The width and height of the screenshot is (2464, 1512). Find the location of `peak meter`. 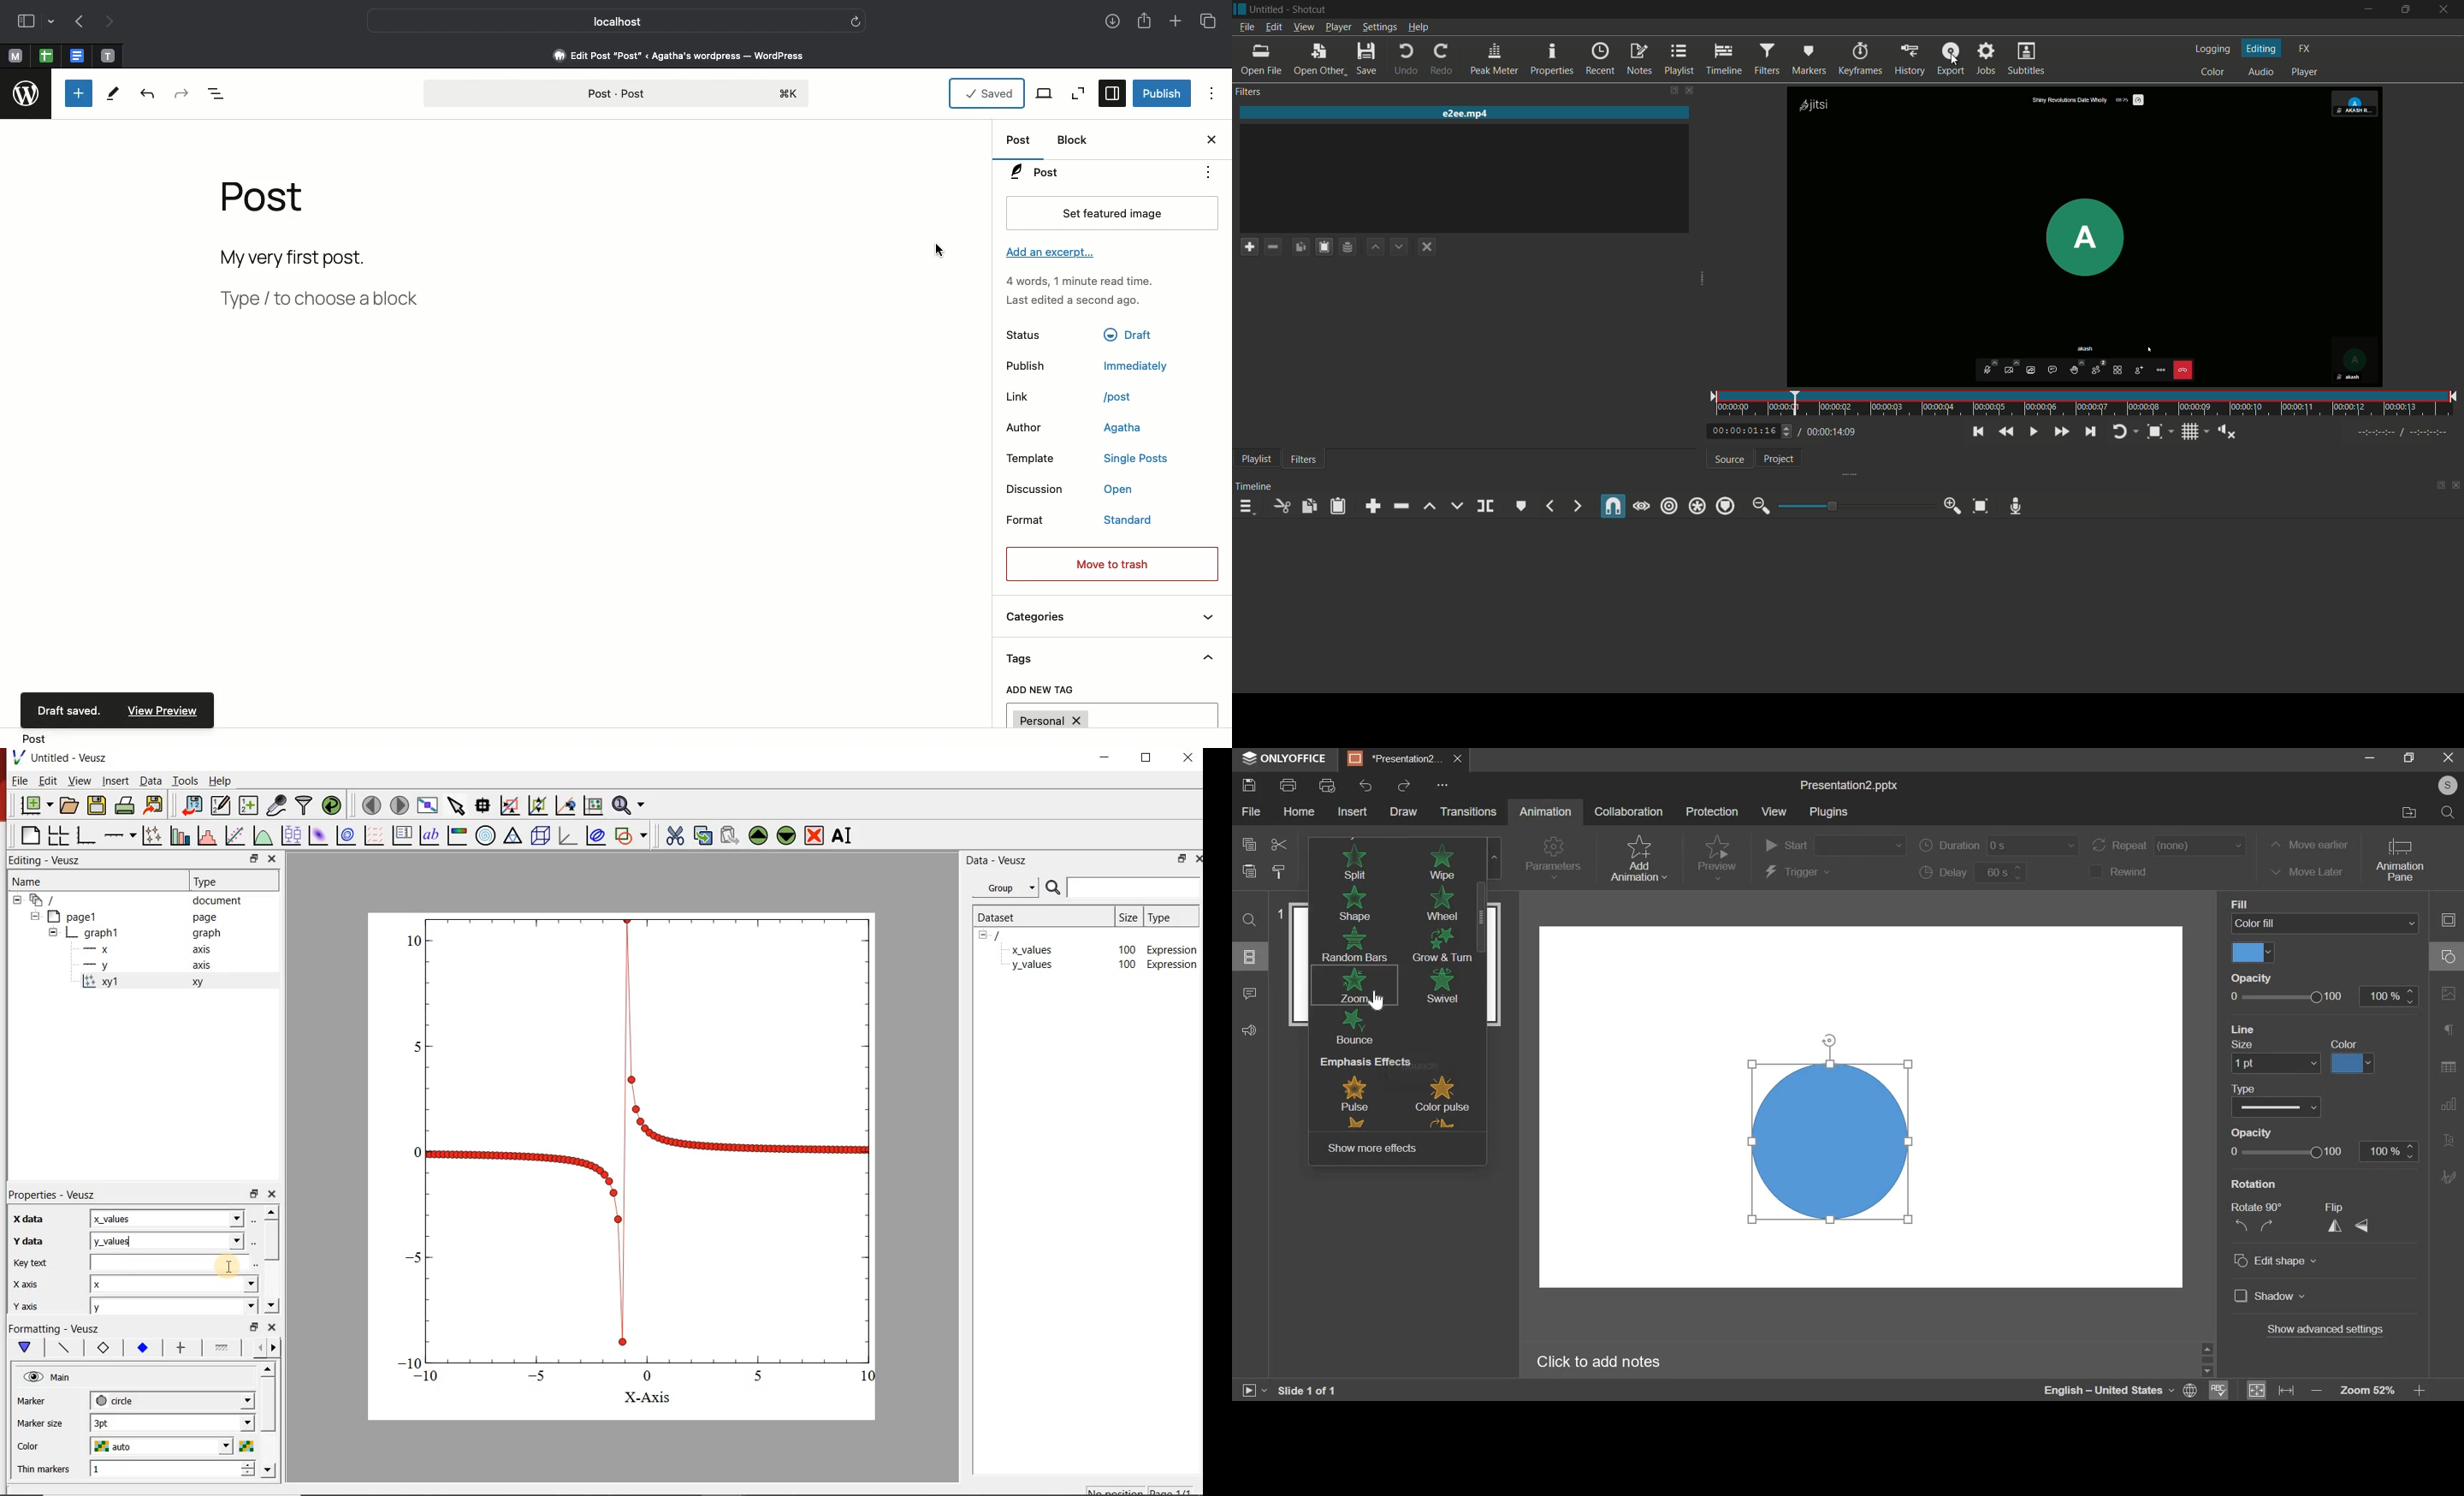

peak meter is located at coordinates (1493, 60).